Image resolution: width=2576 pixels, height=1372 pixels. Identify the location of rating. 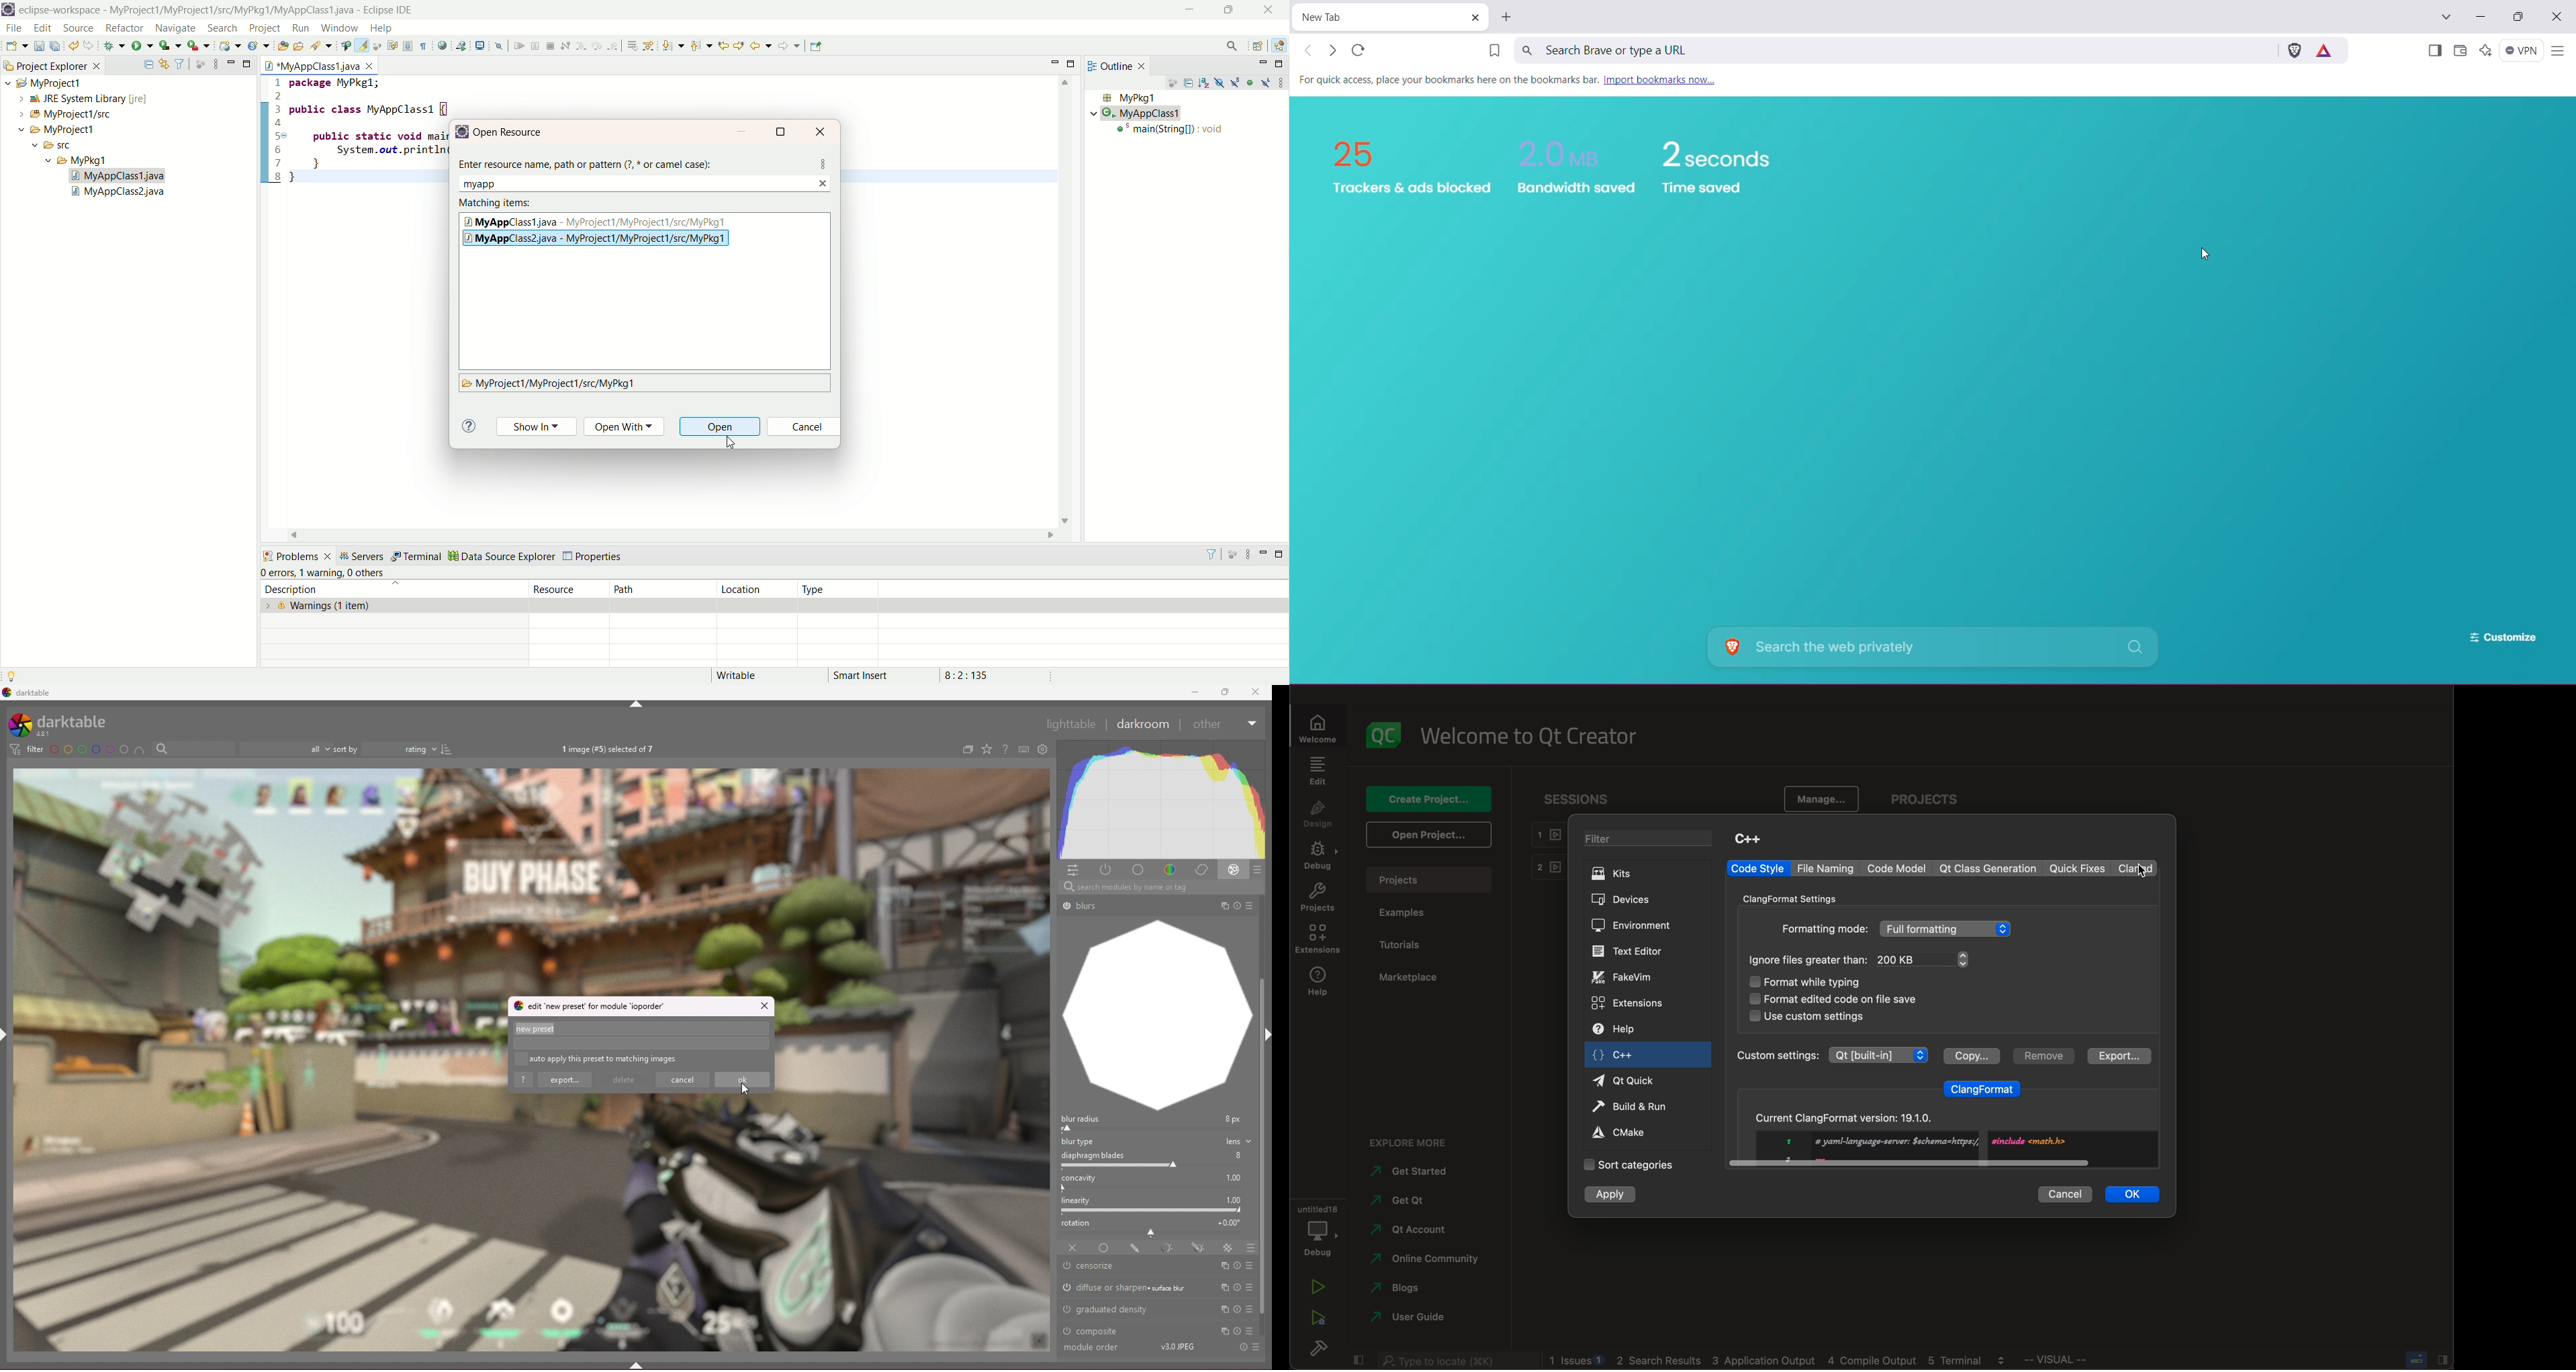
(400, 749).